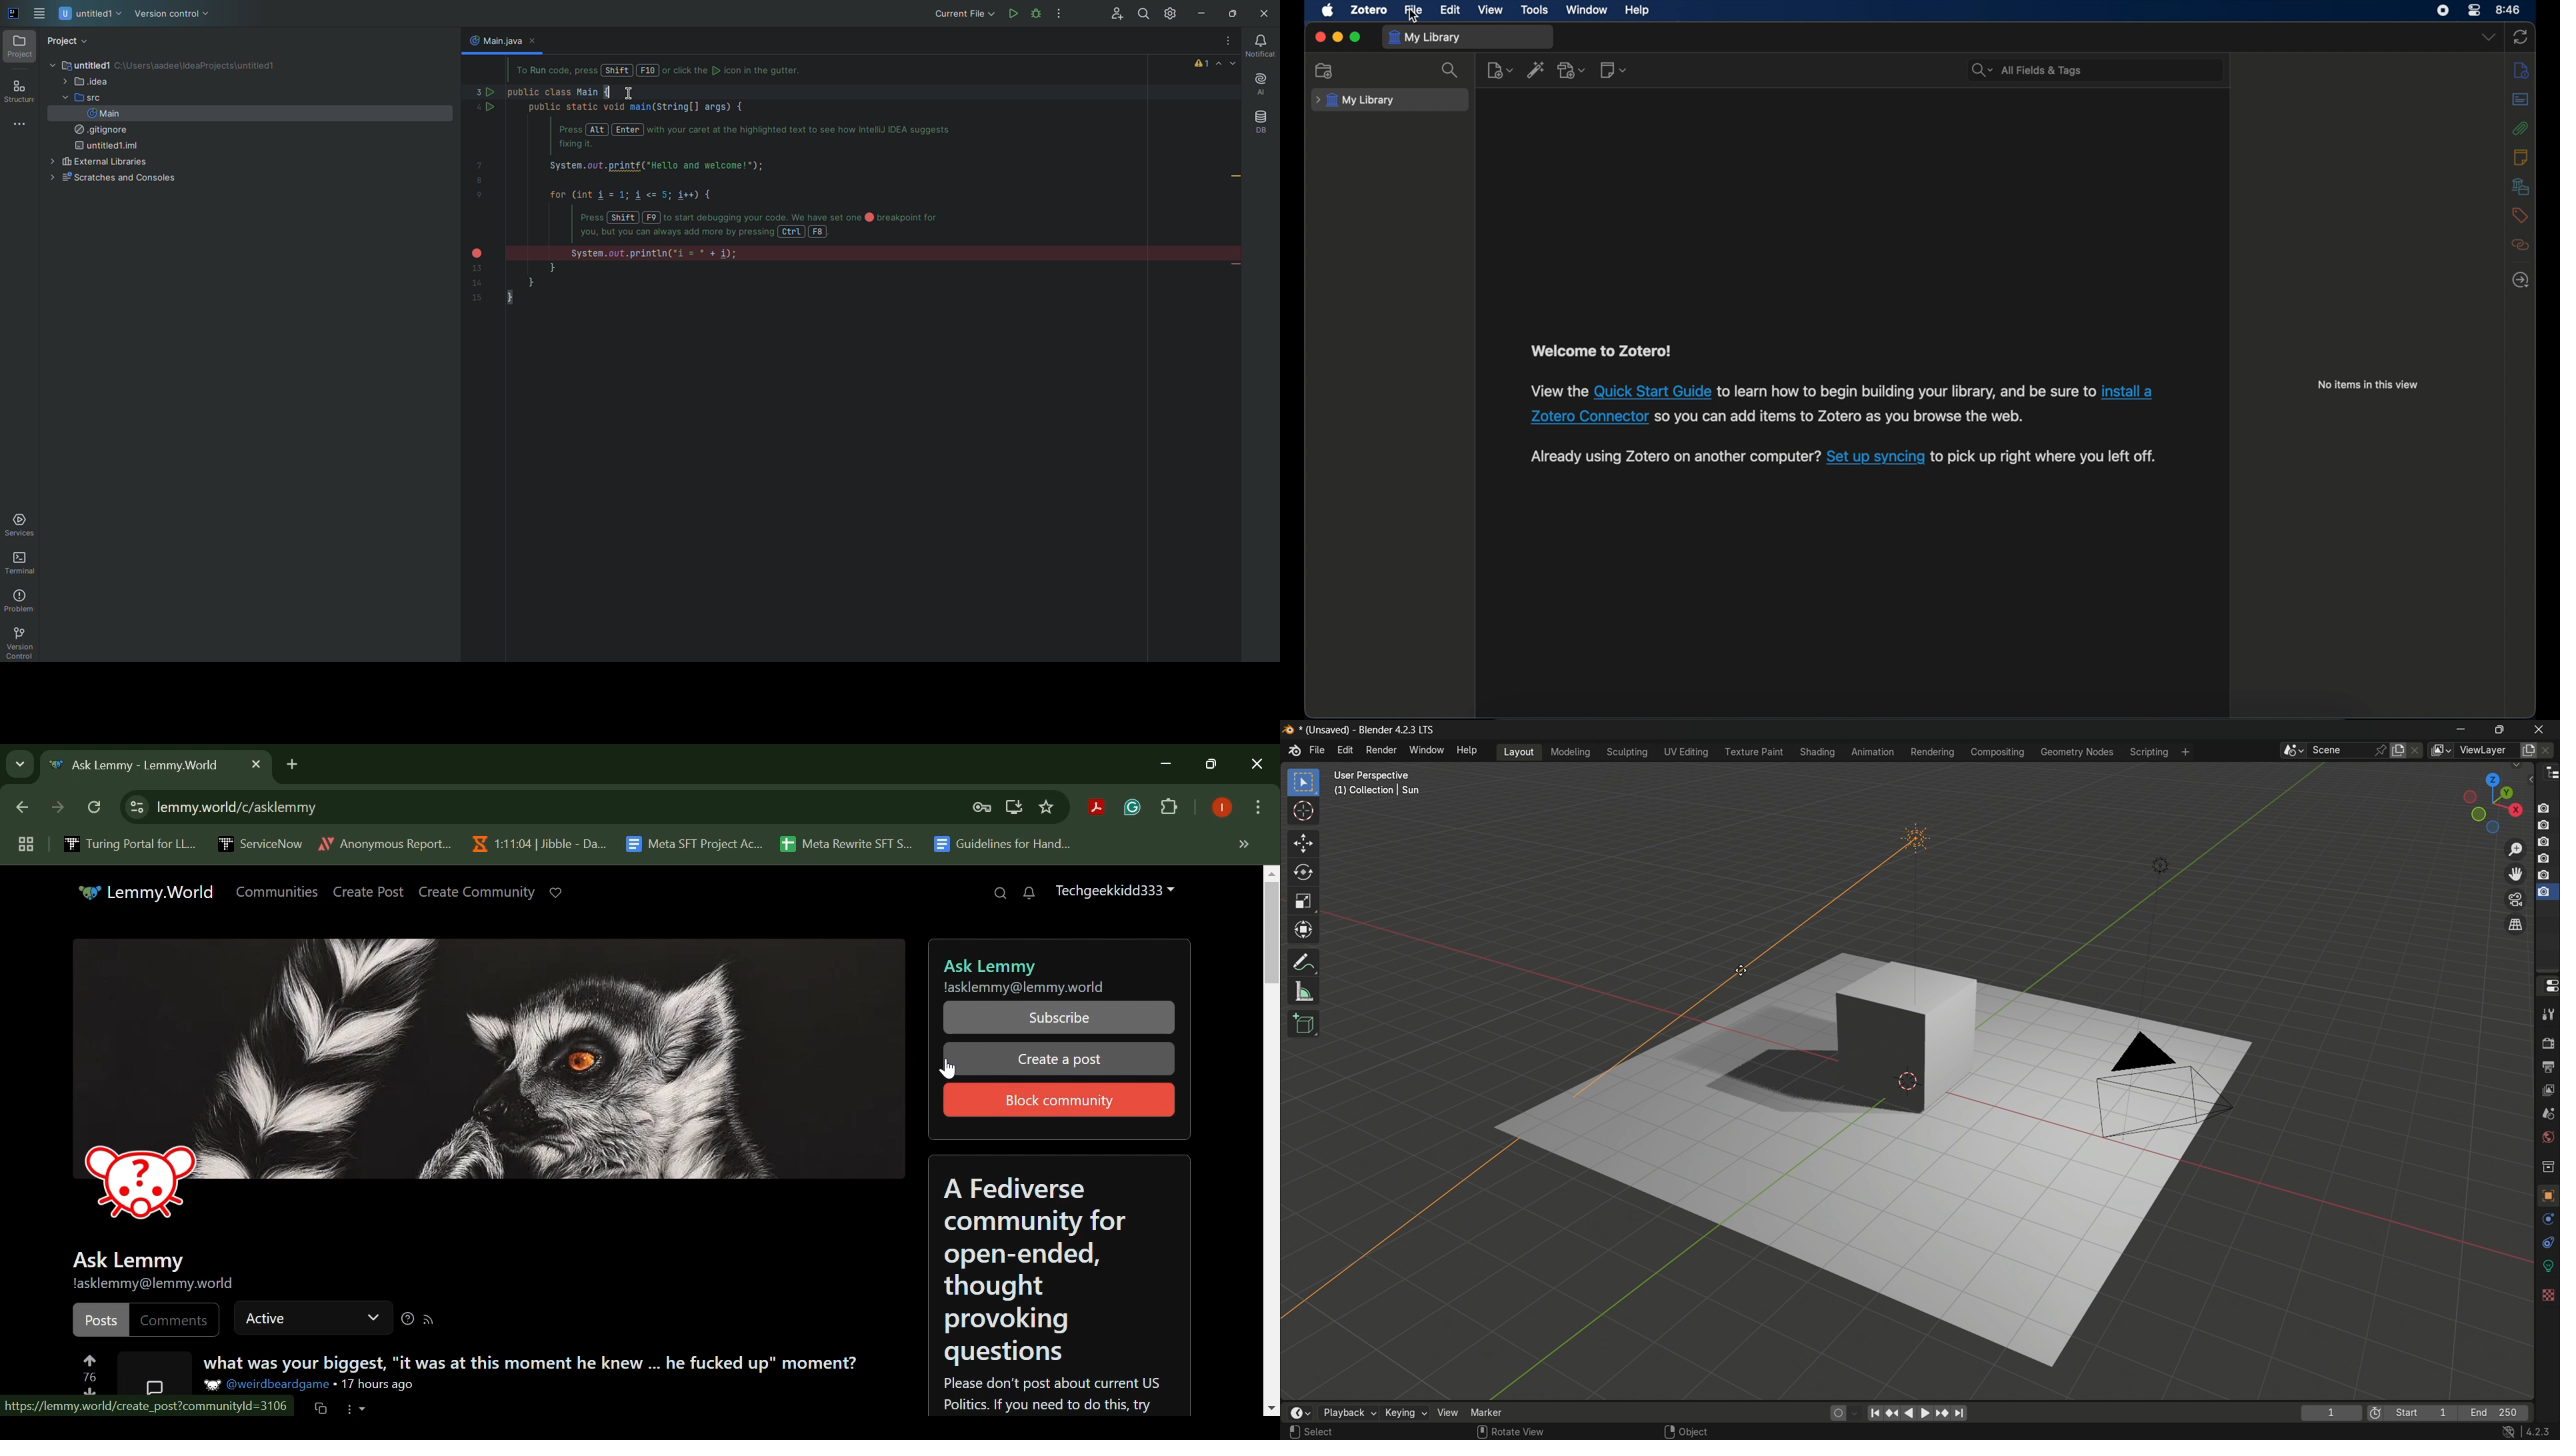 Image resolution: width=2576 pixels, height=1456 pixels. Describe the element at coordinates (1841, 418) in the screenshot. I see `View the Quick Start Guide to learn how to begin building your library, and be sure to install a
Zotero Connector so you can add items to Zotero as you browse the web.` at that location.